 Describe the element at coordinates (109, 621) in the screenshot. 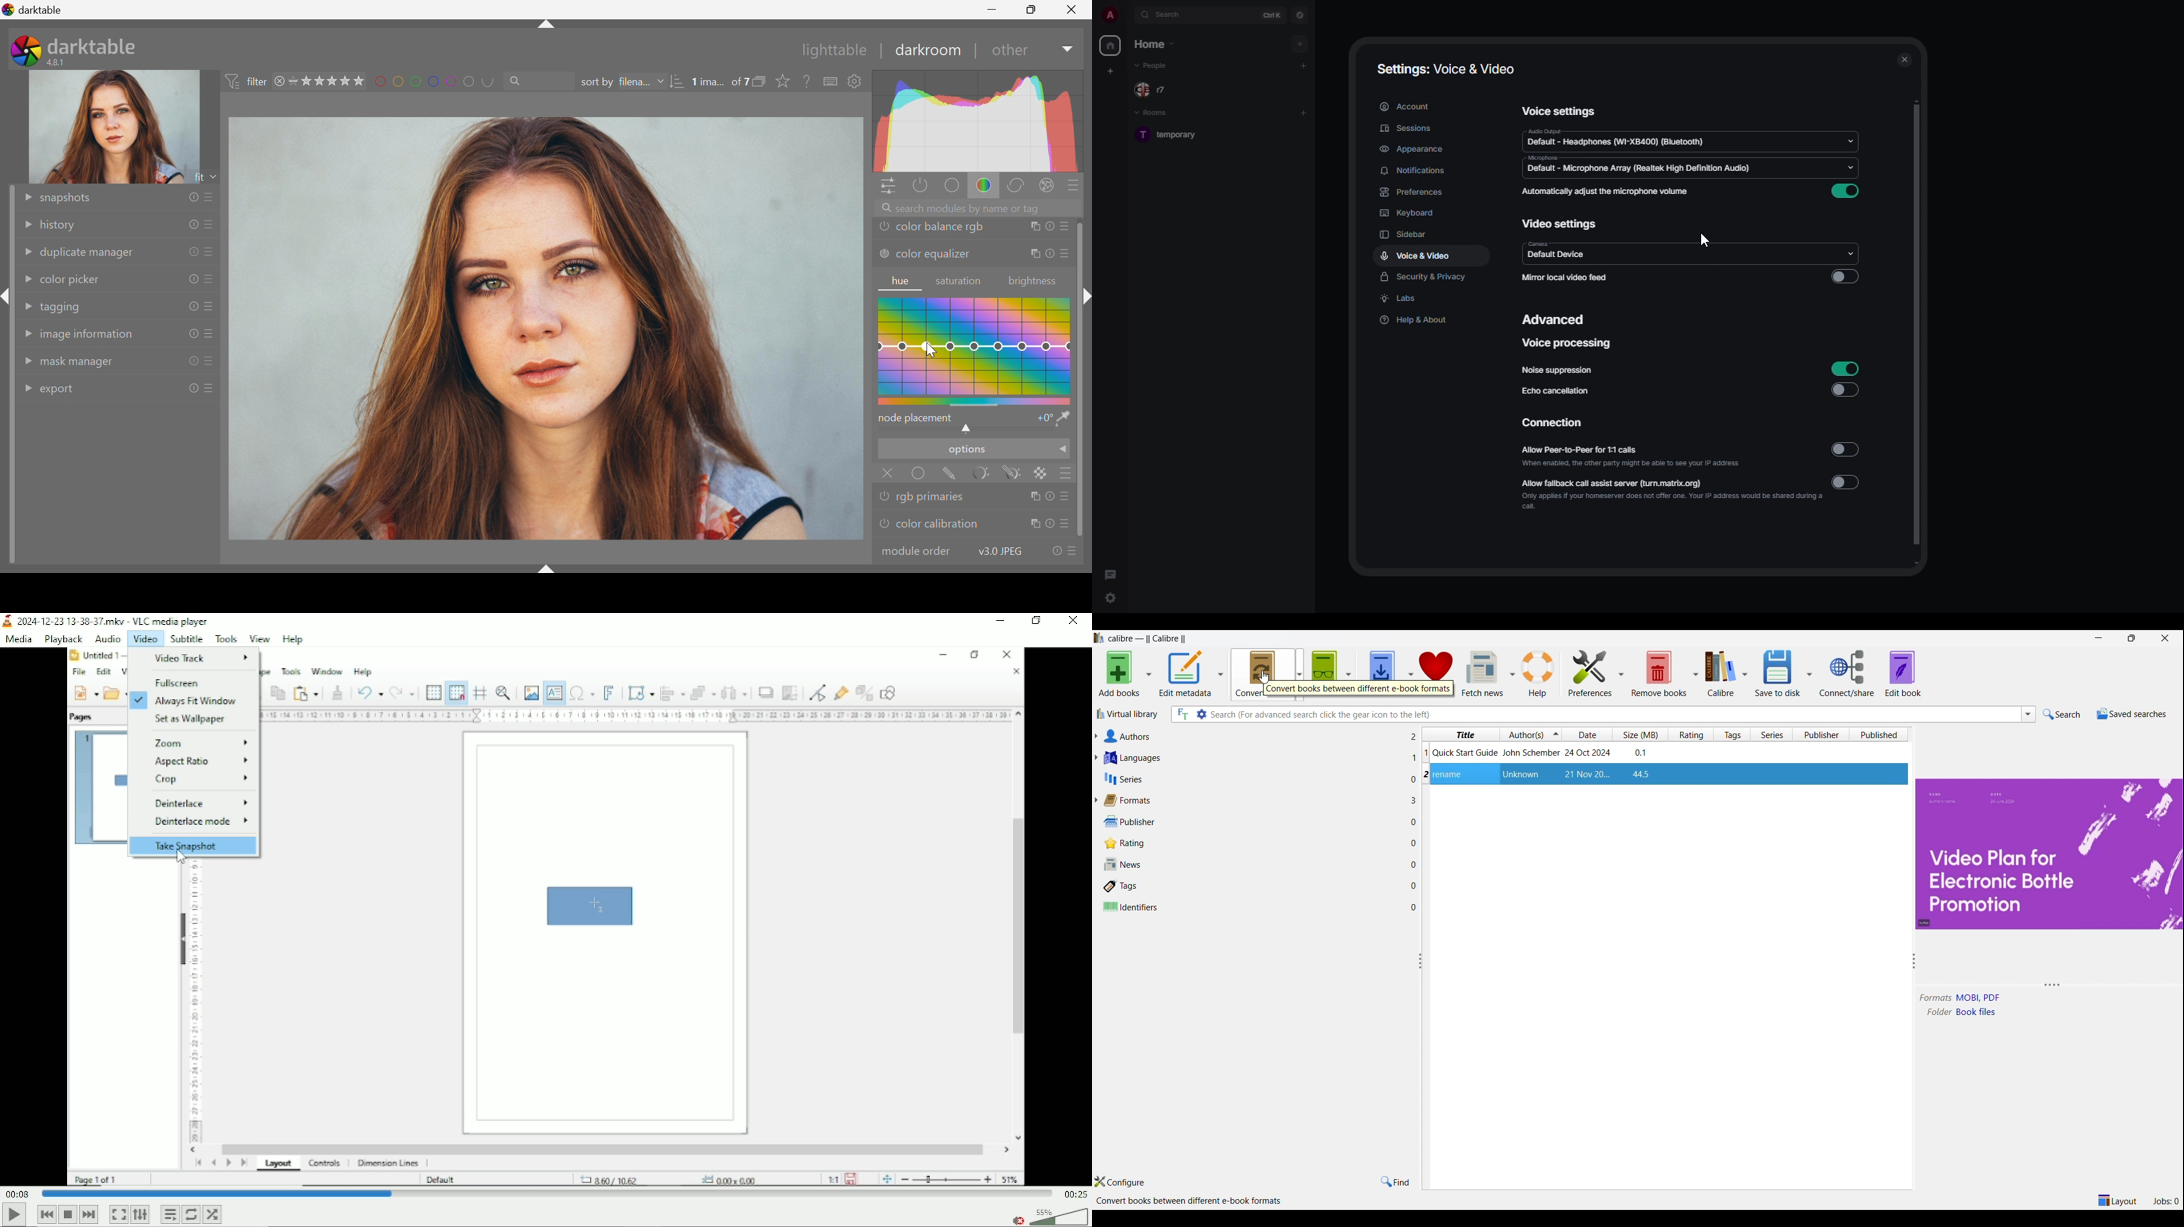

I see `2024-12-23 13-38-37.mkv VLC media player` at that location.